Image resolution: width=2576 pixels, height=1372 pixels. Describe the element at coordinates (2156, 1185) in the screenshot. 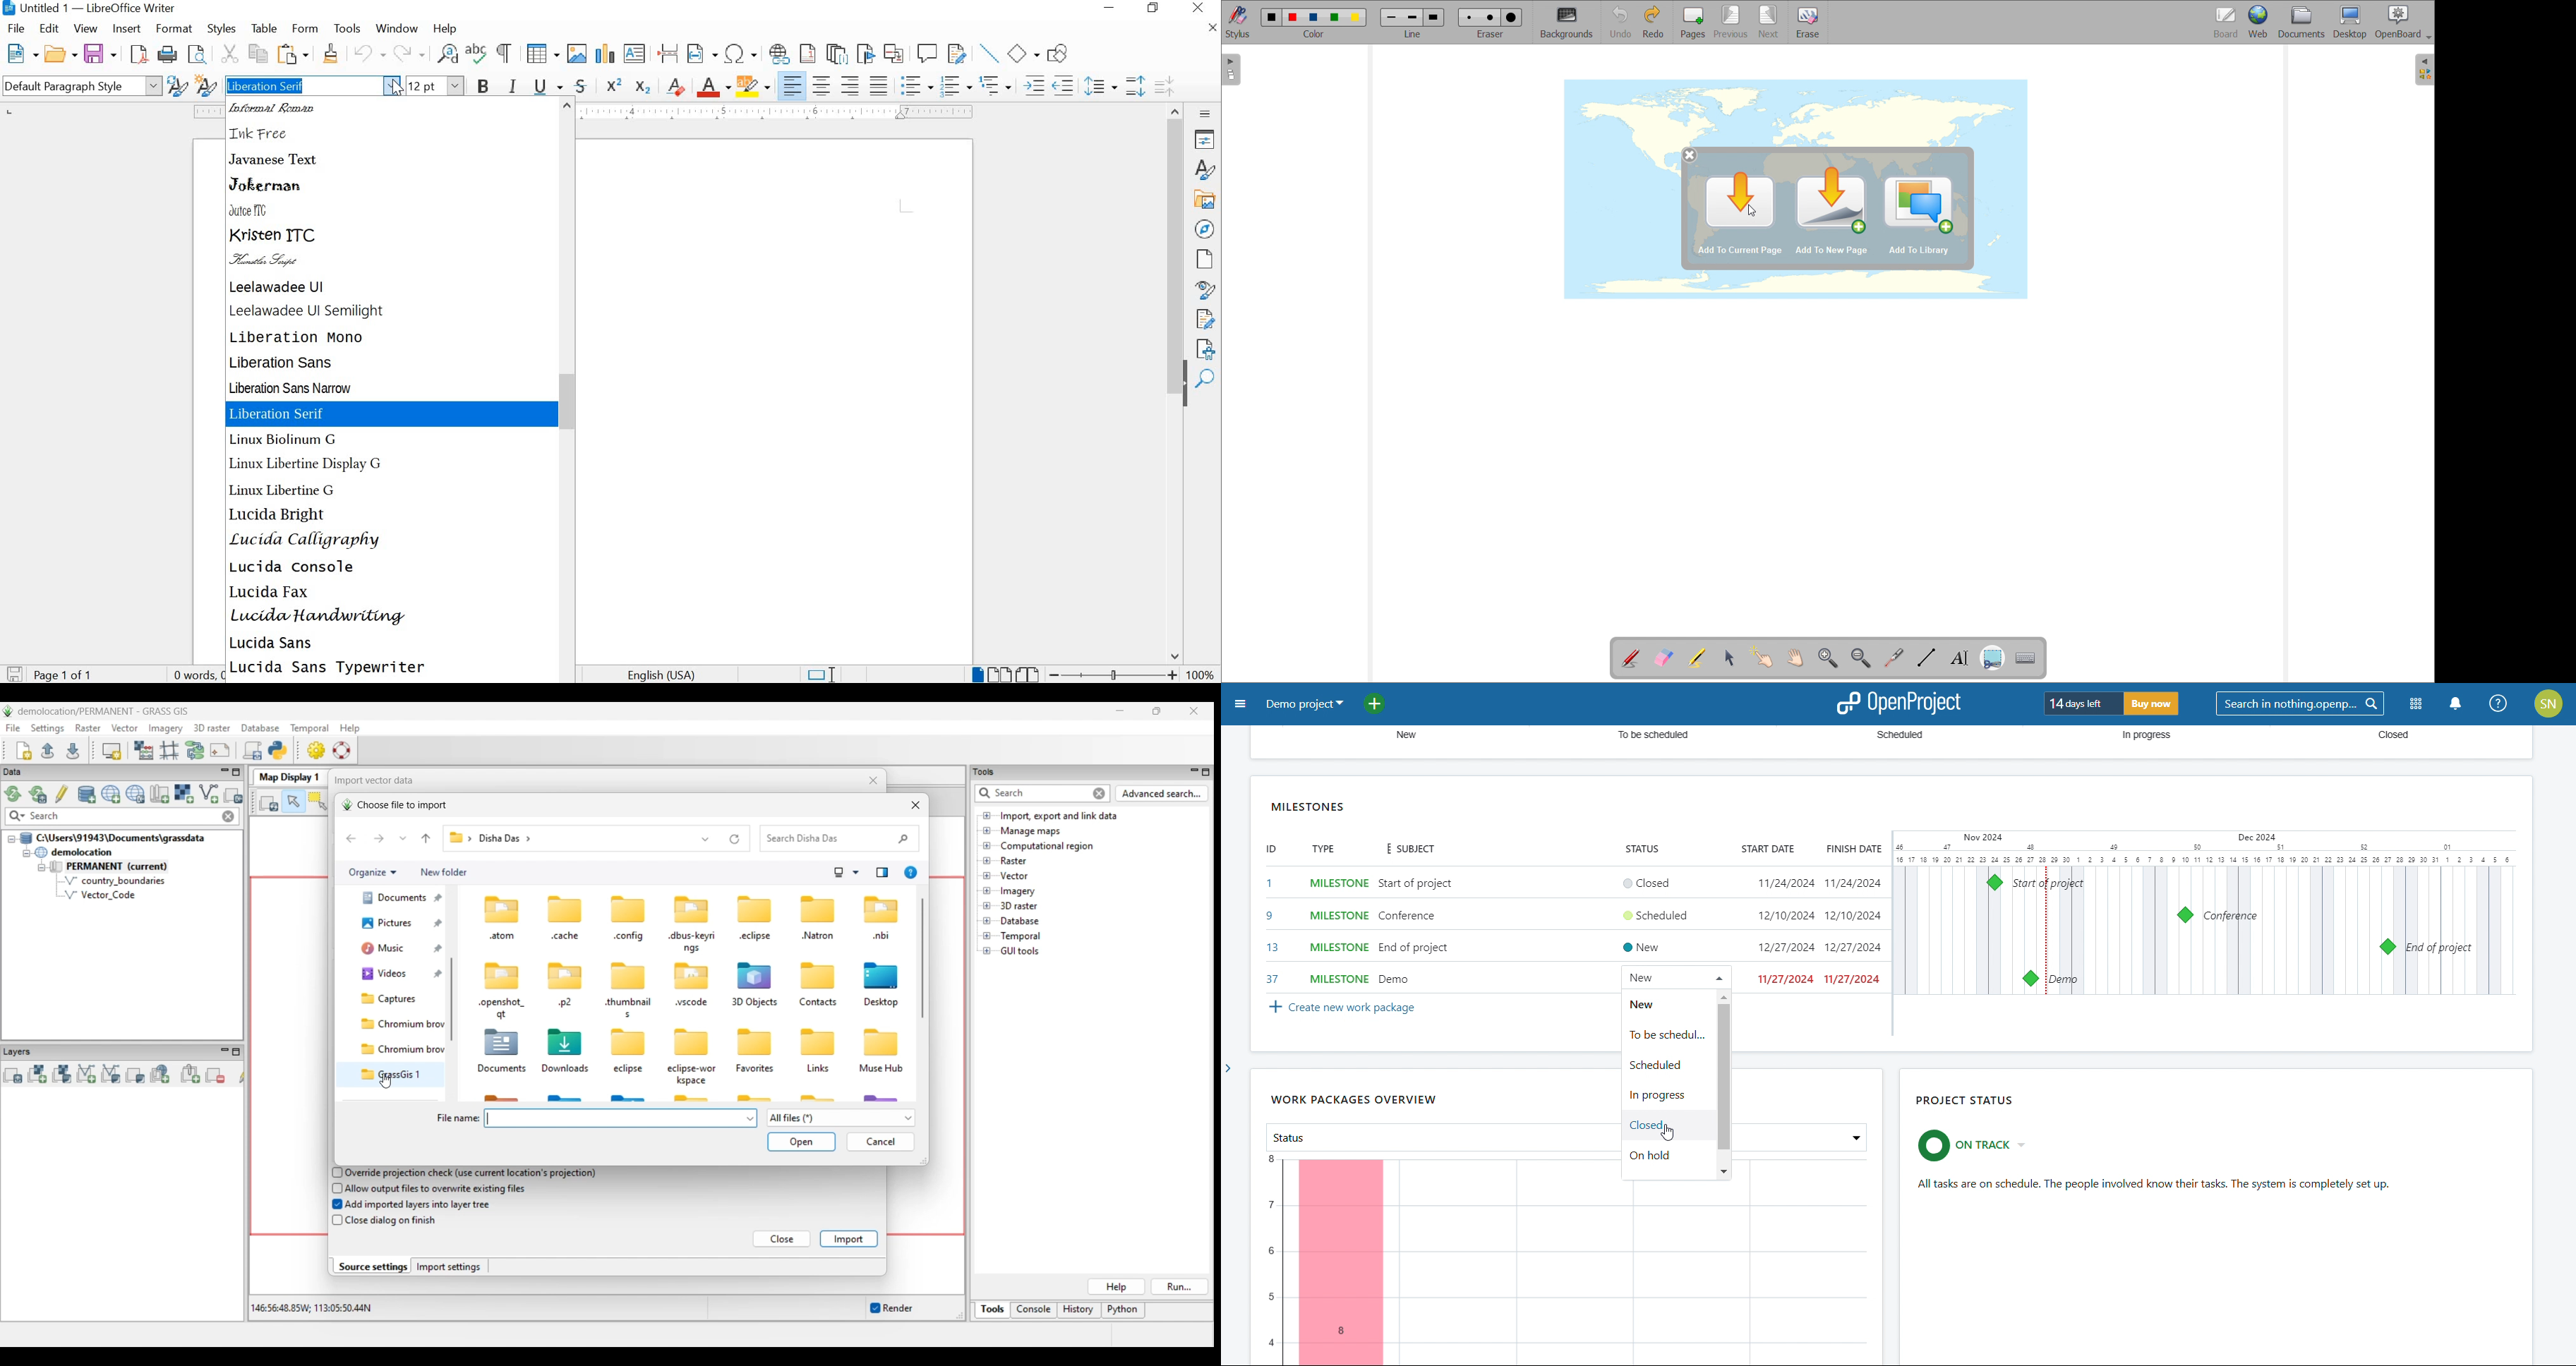

I see `status` at that location.